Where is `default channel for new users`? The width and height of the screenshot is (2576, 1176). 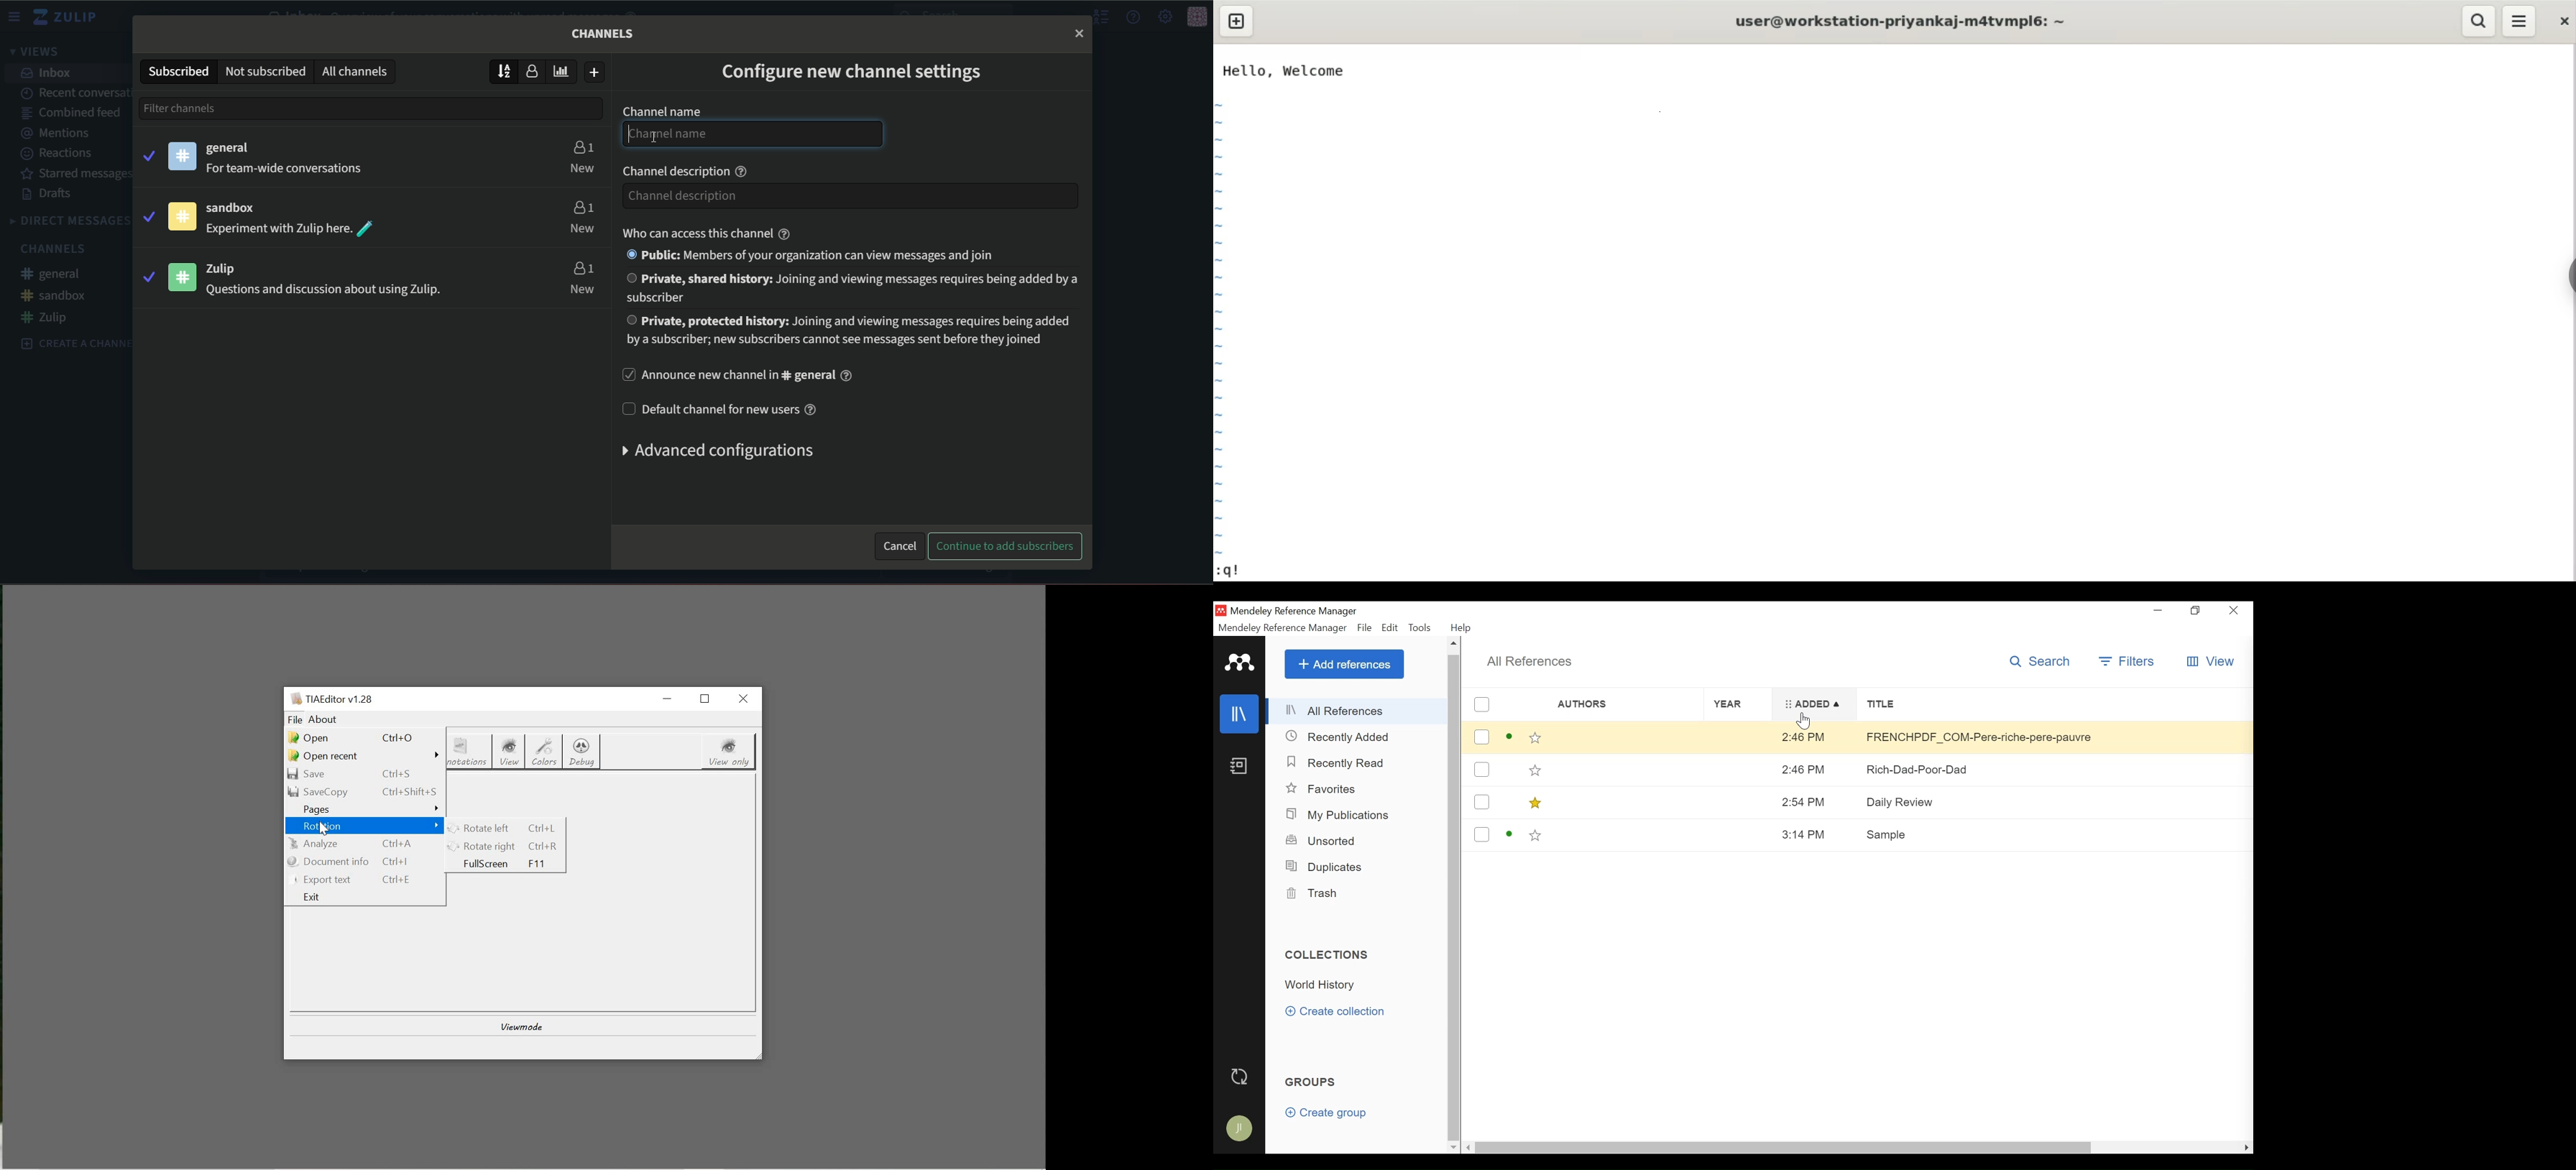 default channel for new users is located at coordinates (725, 409).